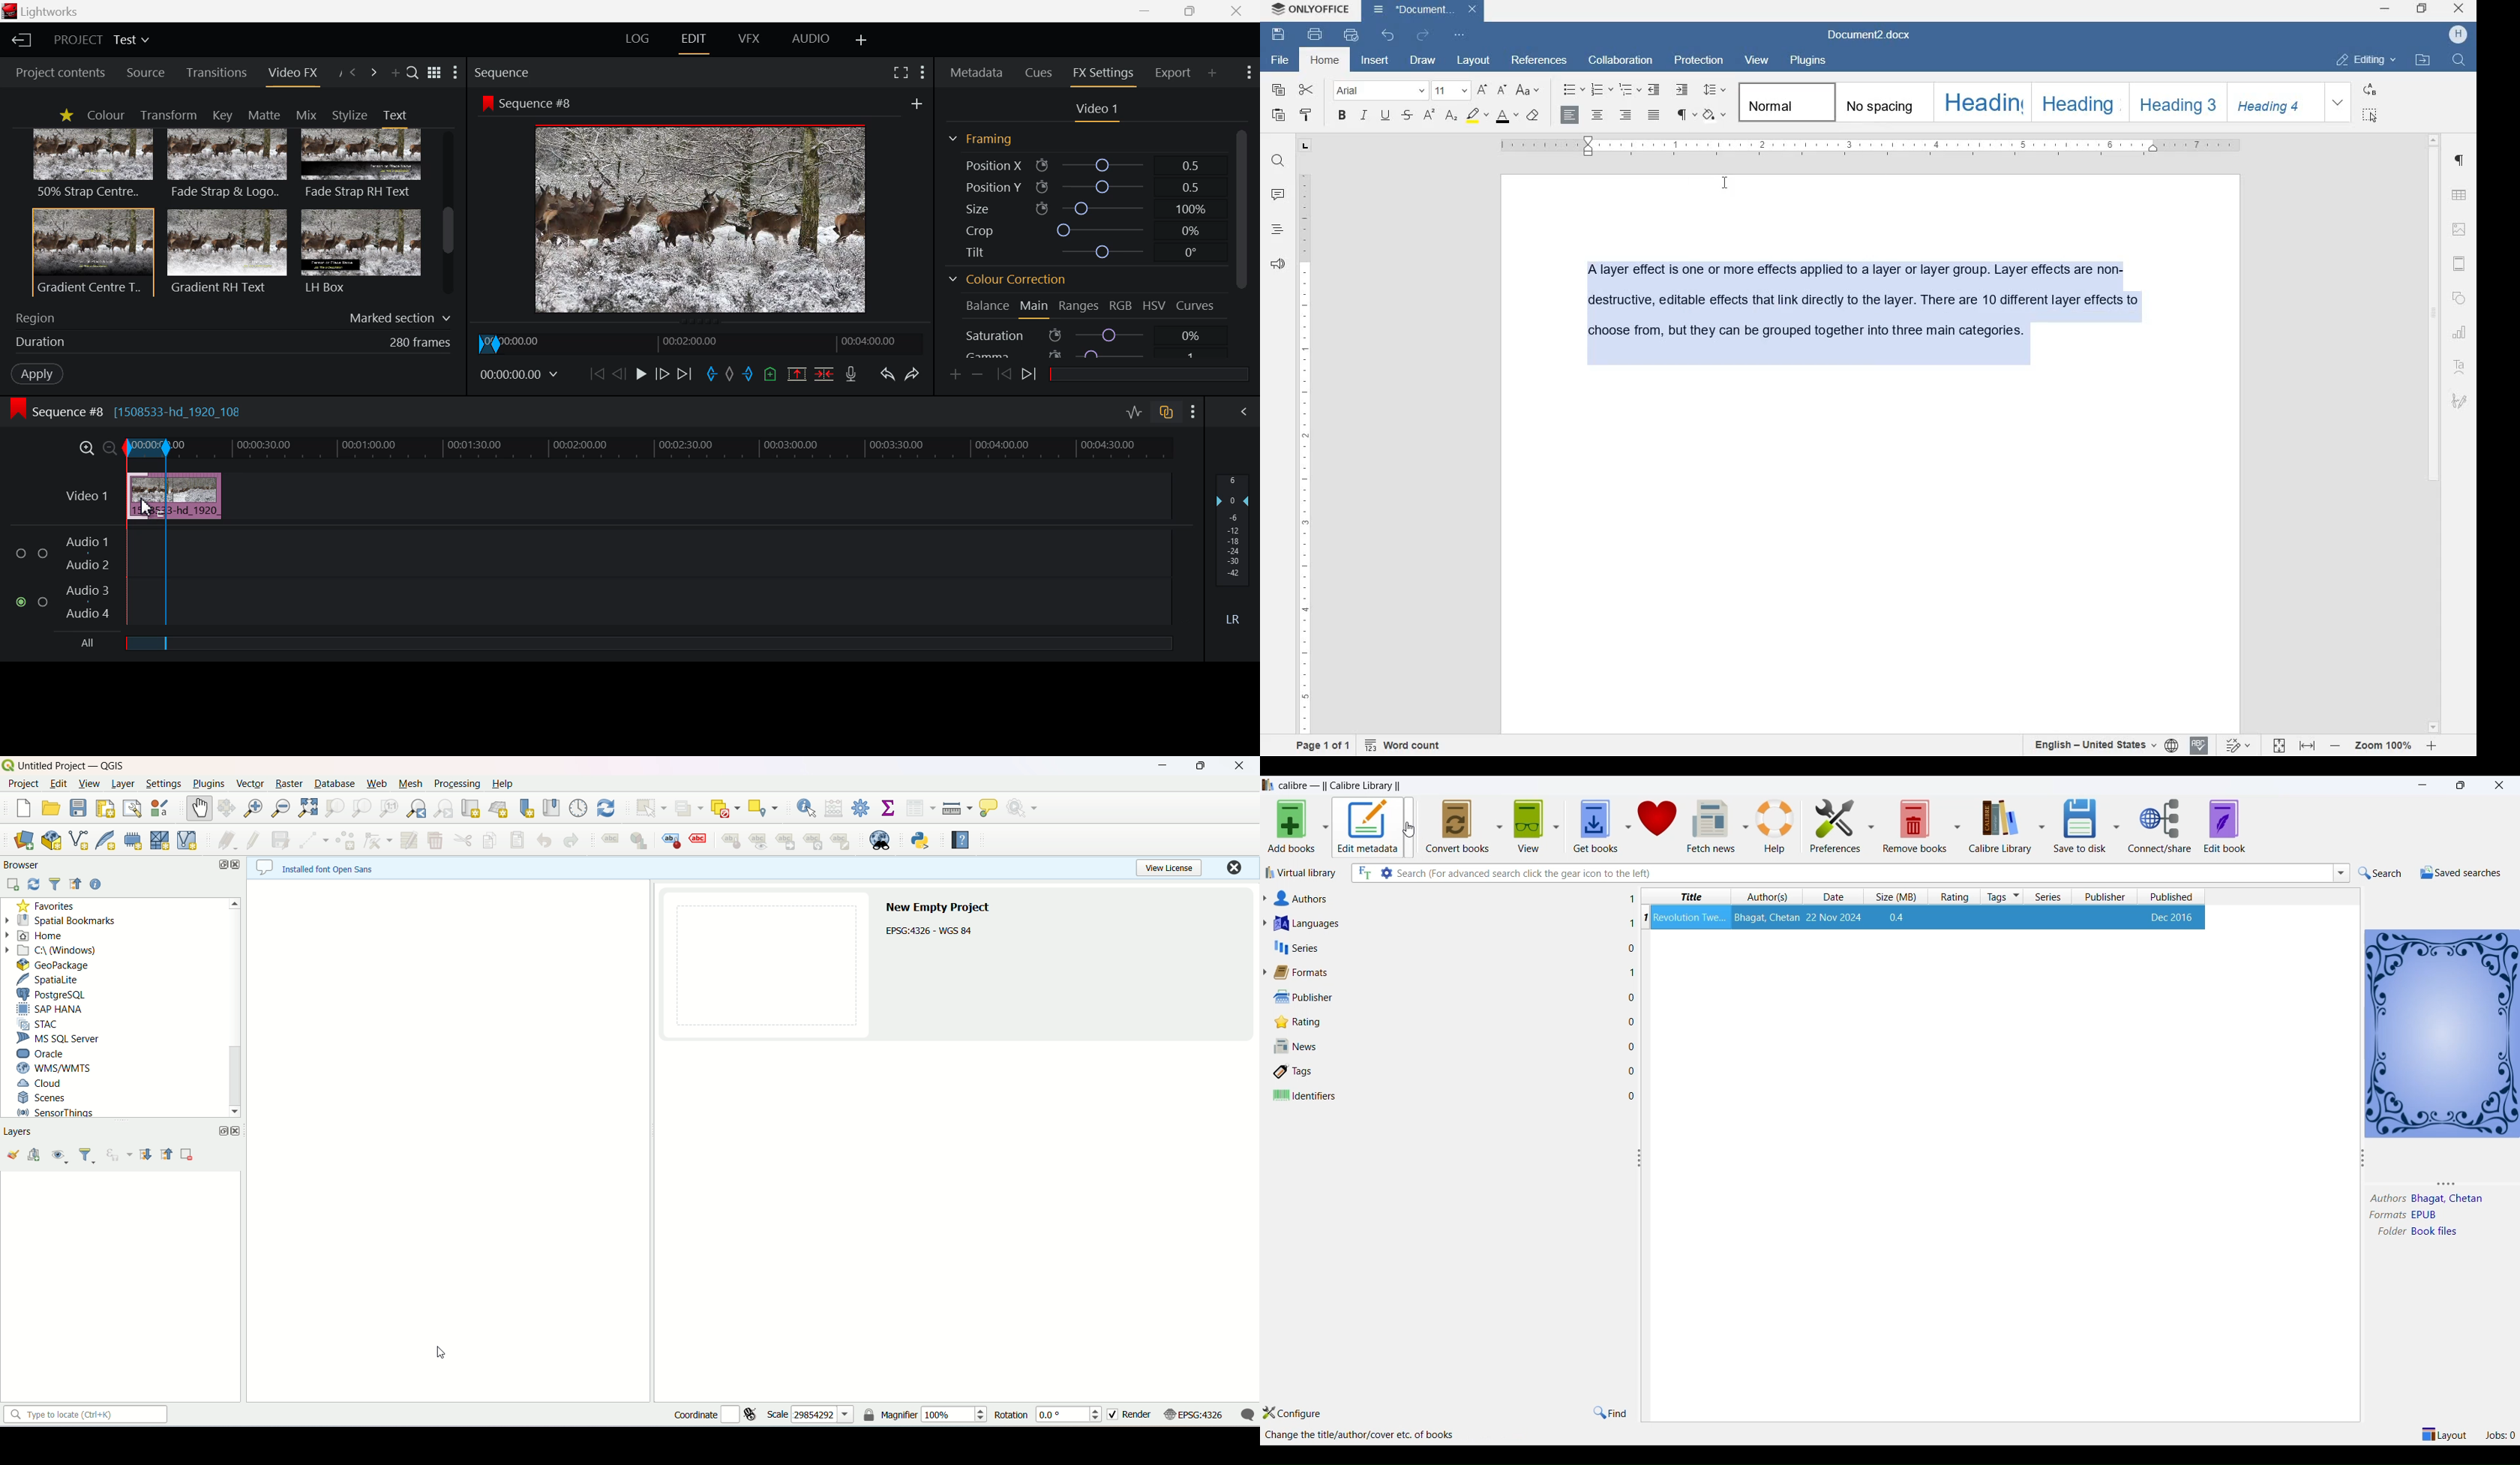 This screenshot has height=1484, width=2520. Describe the element at coordinates (2460, 195) in the screenshot. I see `table` at that location.